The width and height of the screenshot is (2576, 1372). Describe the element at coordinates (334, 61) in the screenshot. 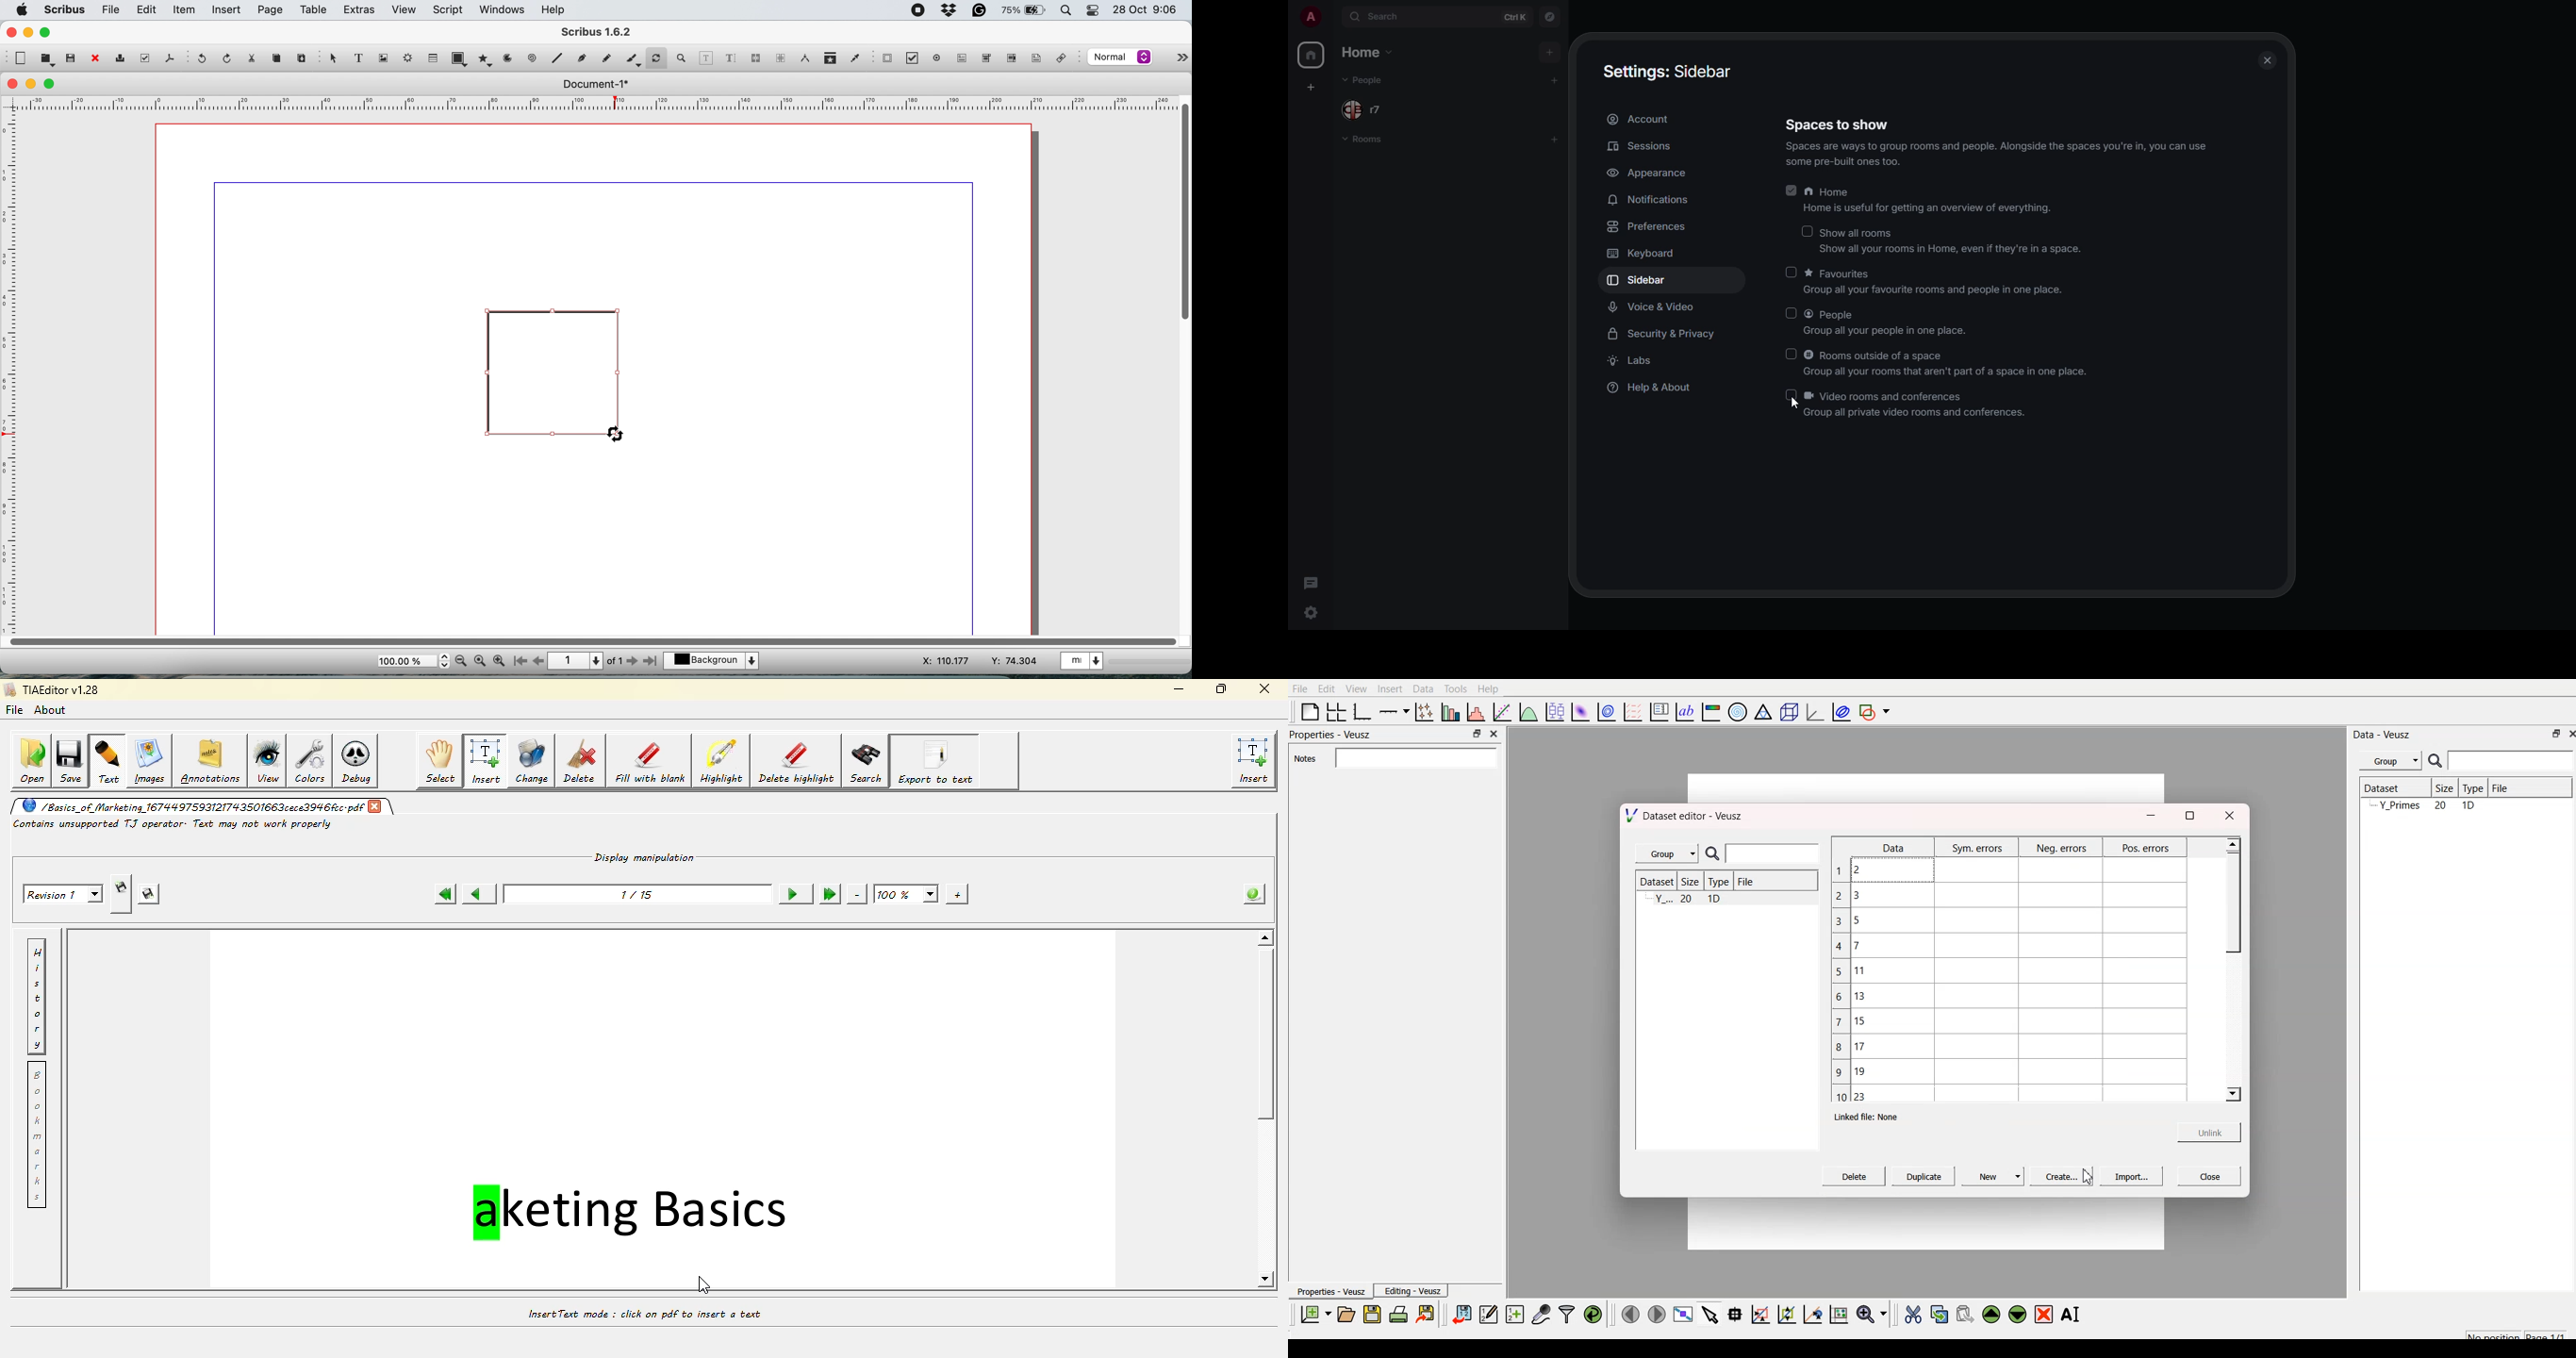

I see `select item` at that location.